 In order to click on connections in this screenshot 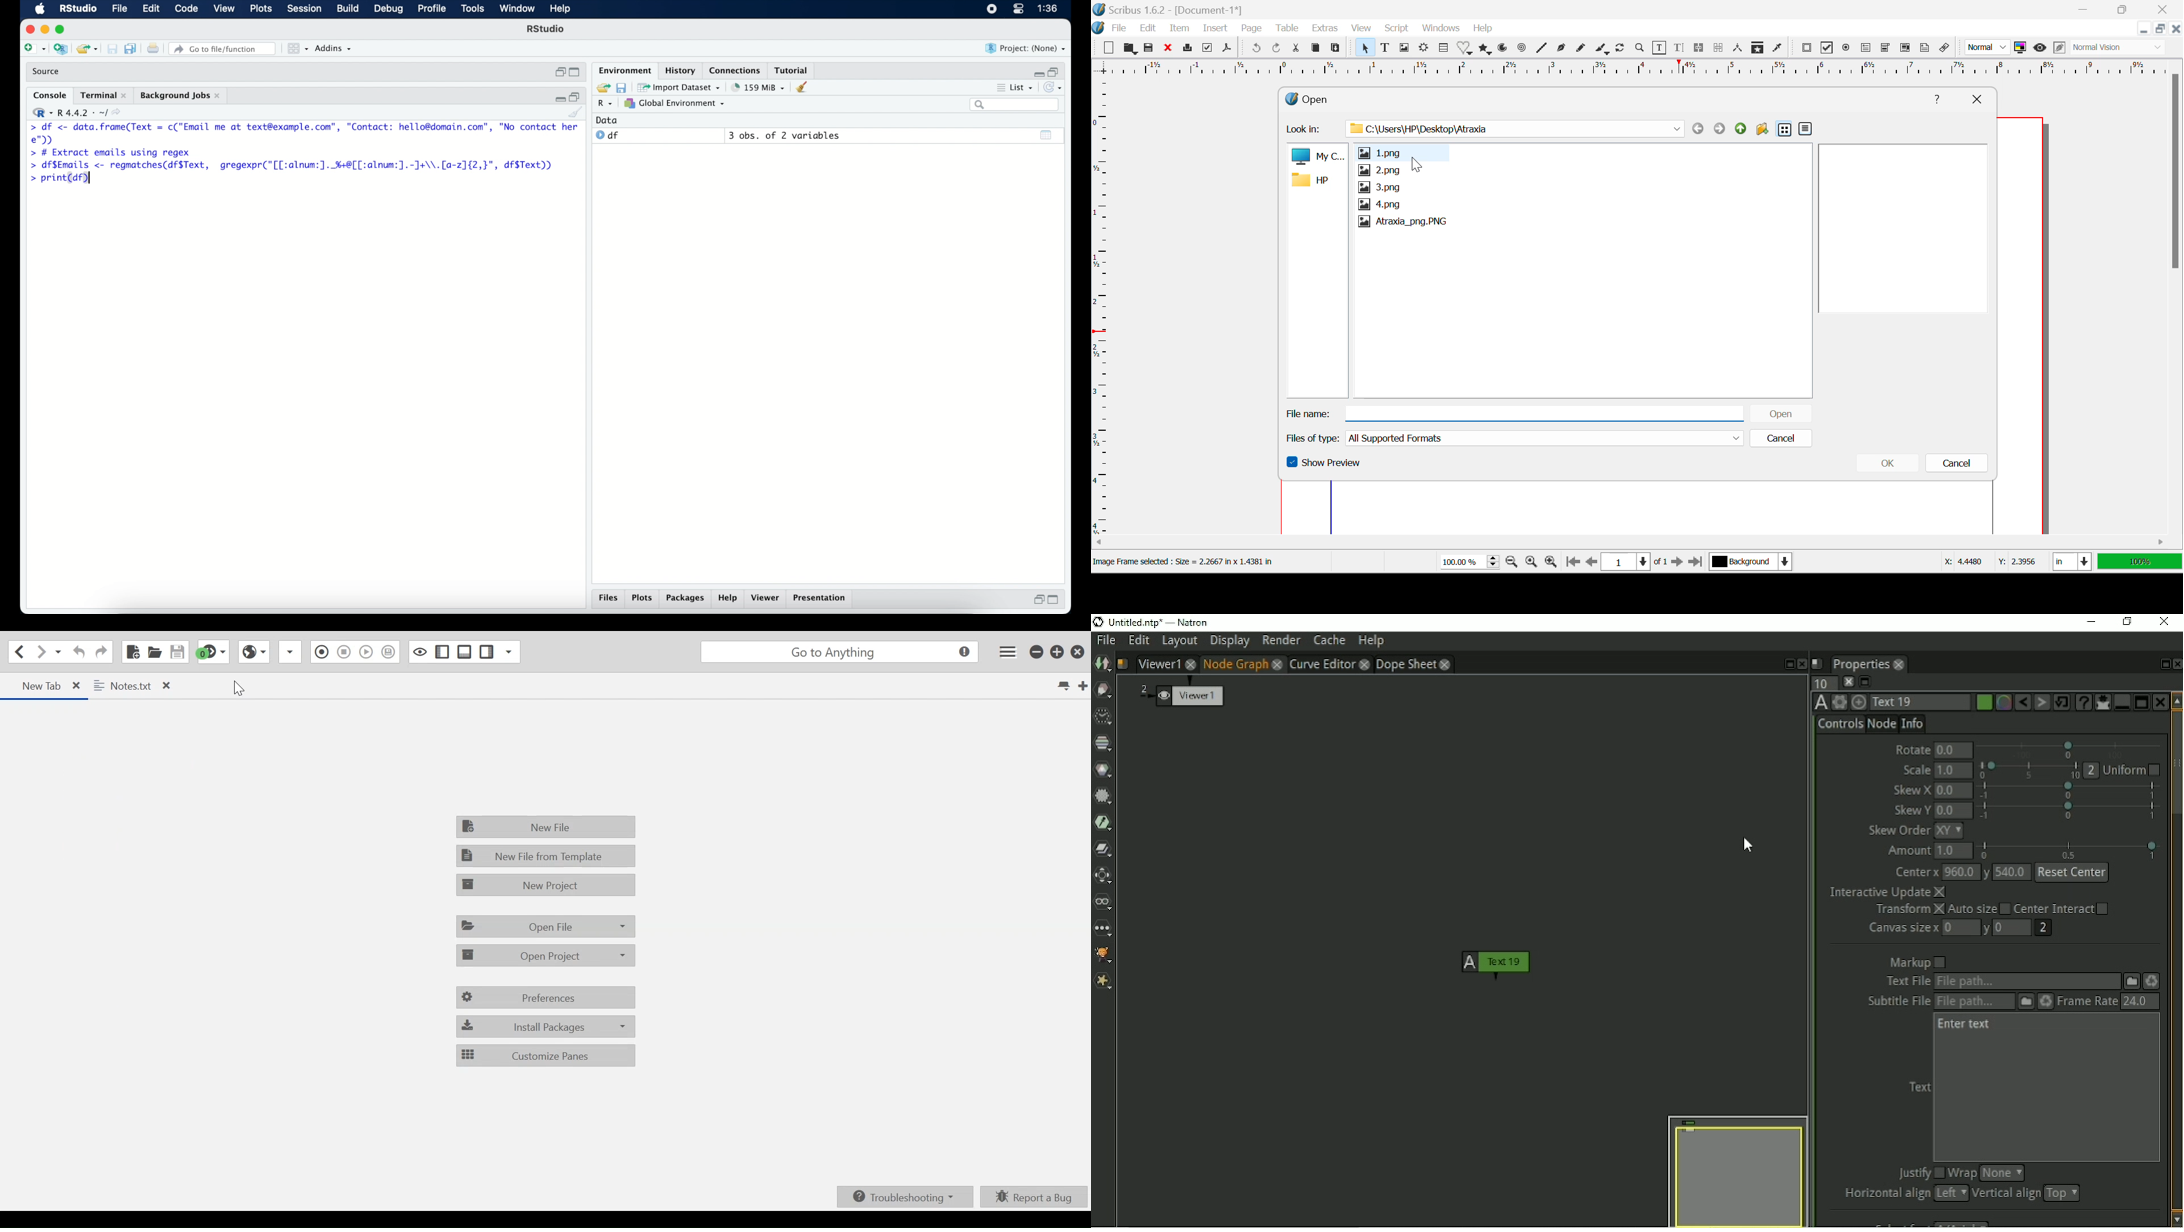, I will do `click(737, 70)`.